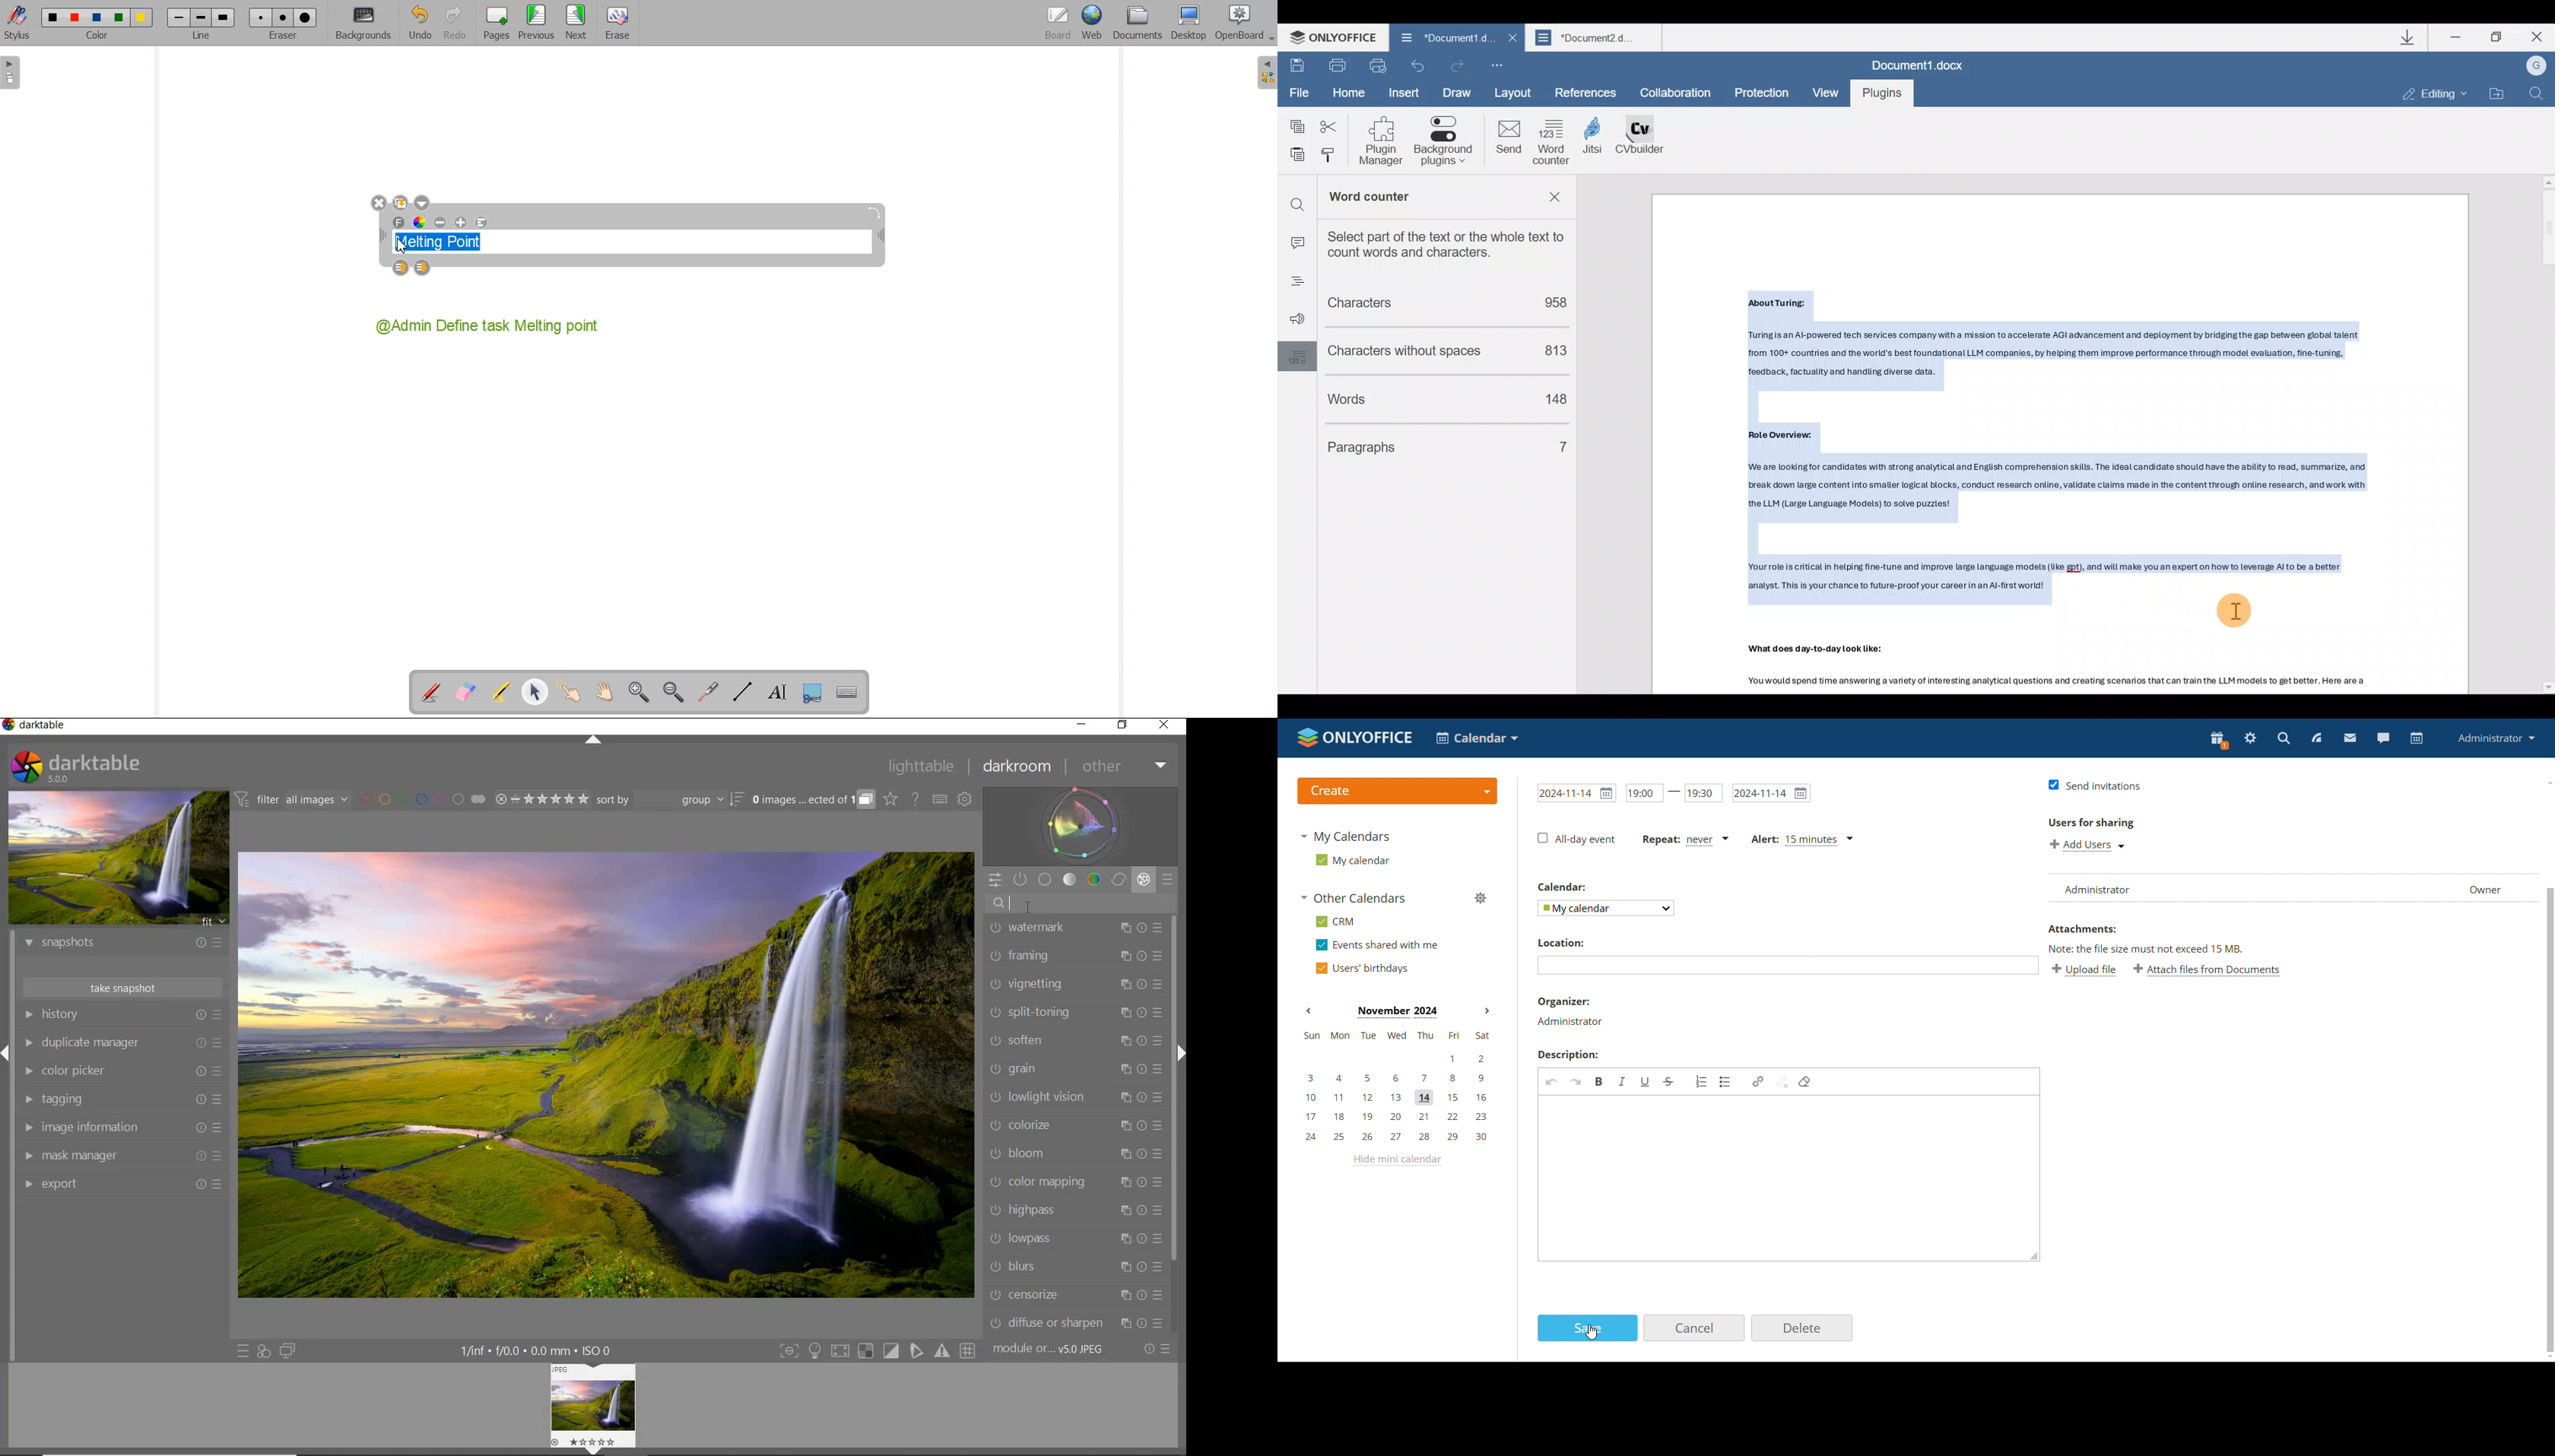 The height and width of the screenshot is (1456, 2576). I want to click on Layer down, so click(423, 268).